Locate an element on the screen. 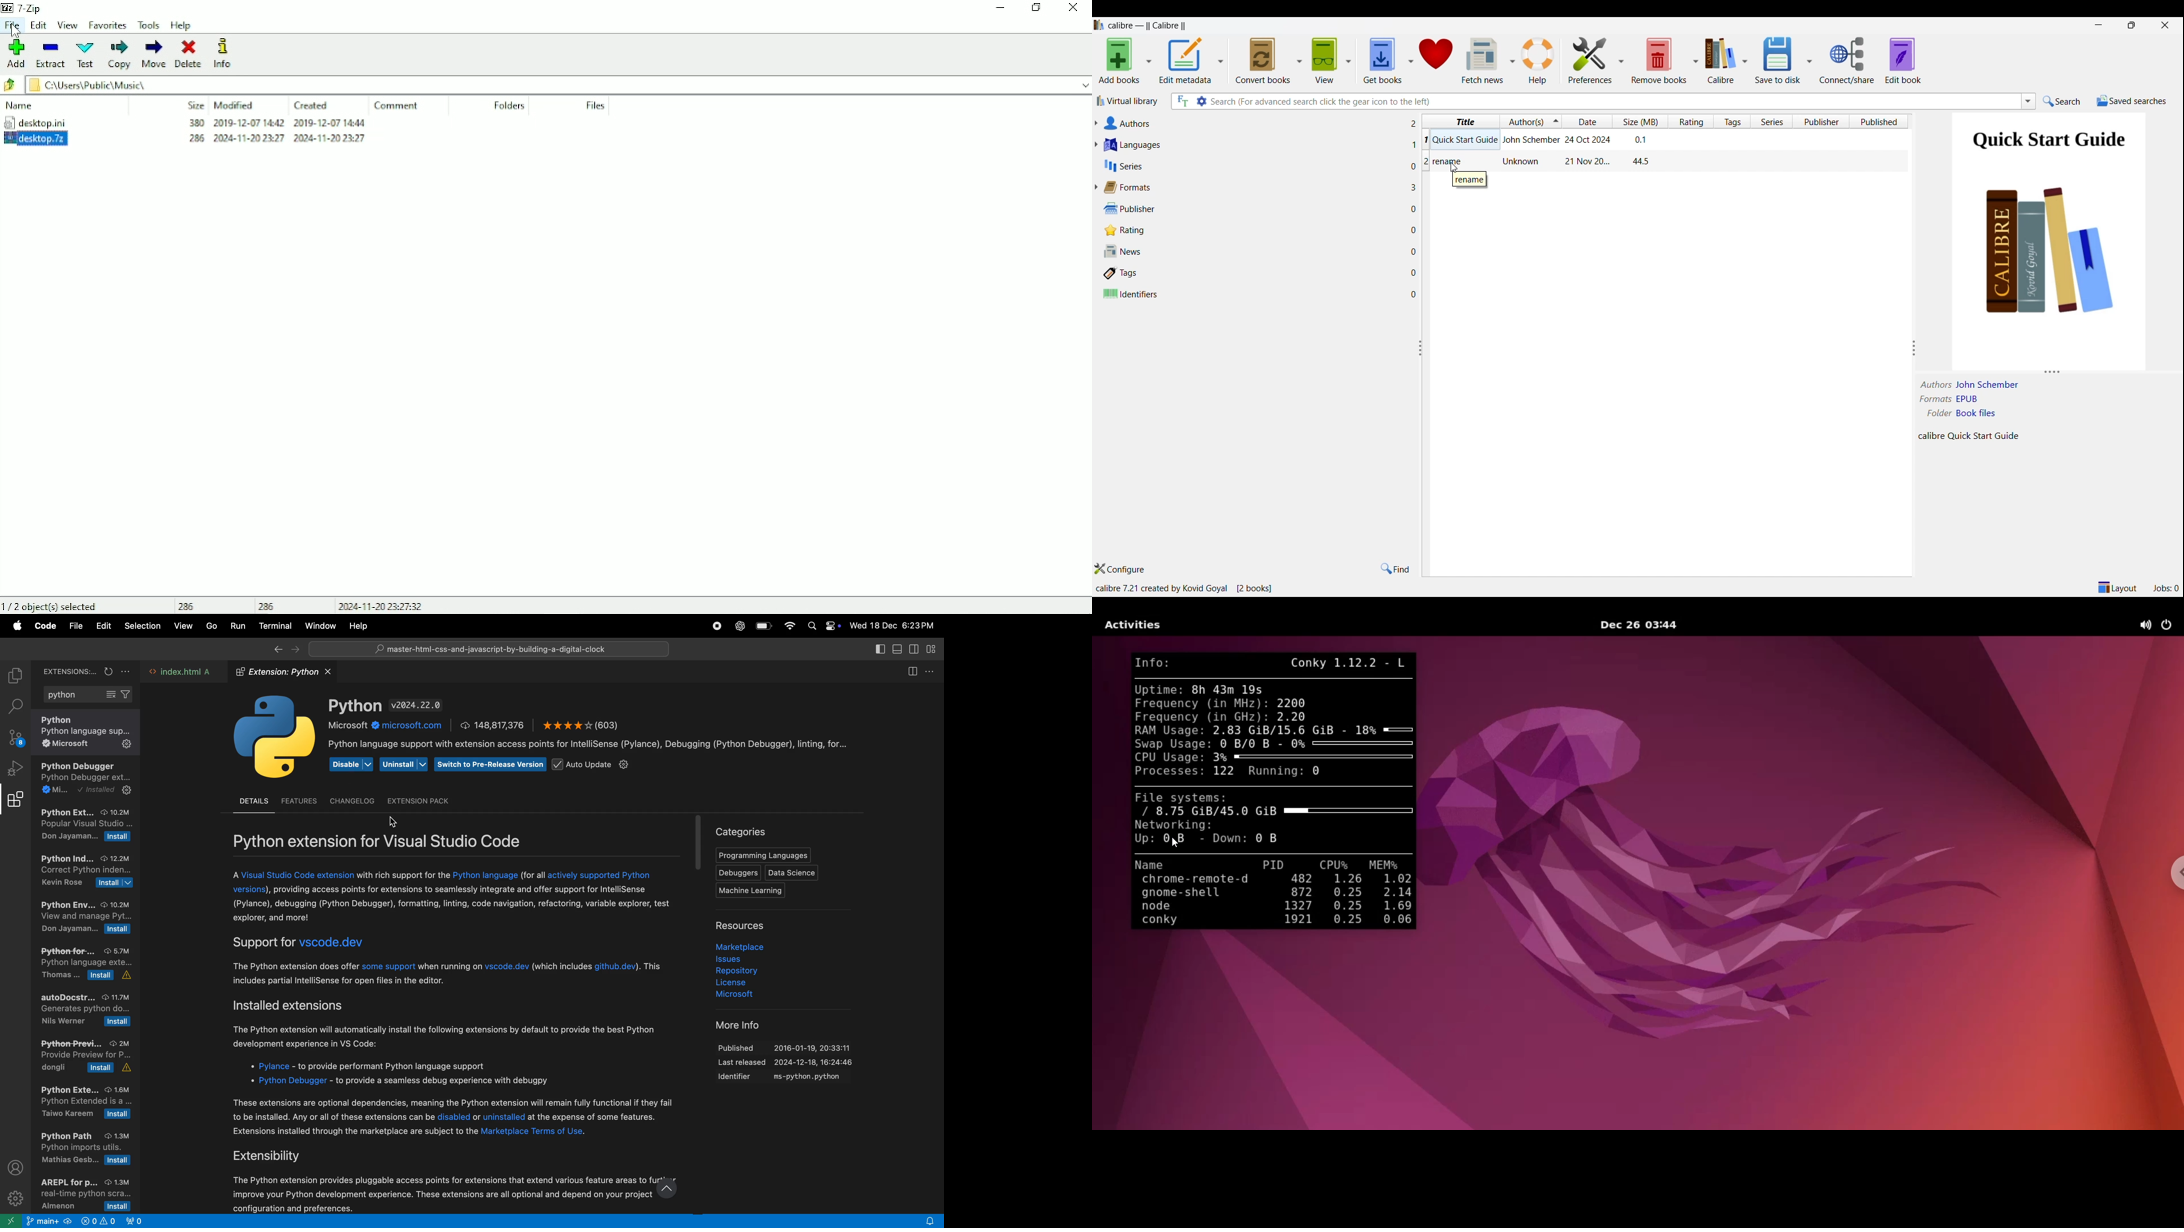 This screenshot has width=2184, height=1232. Identifiers is located at coordinates (1253, 293).